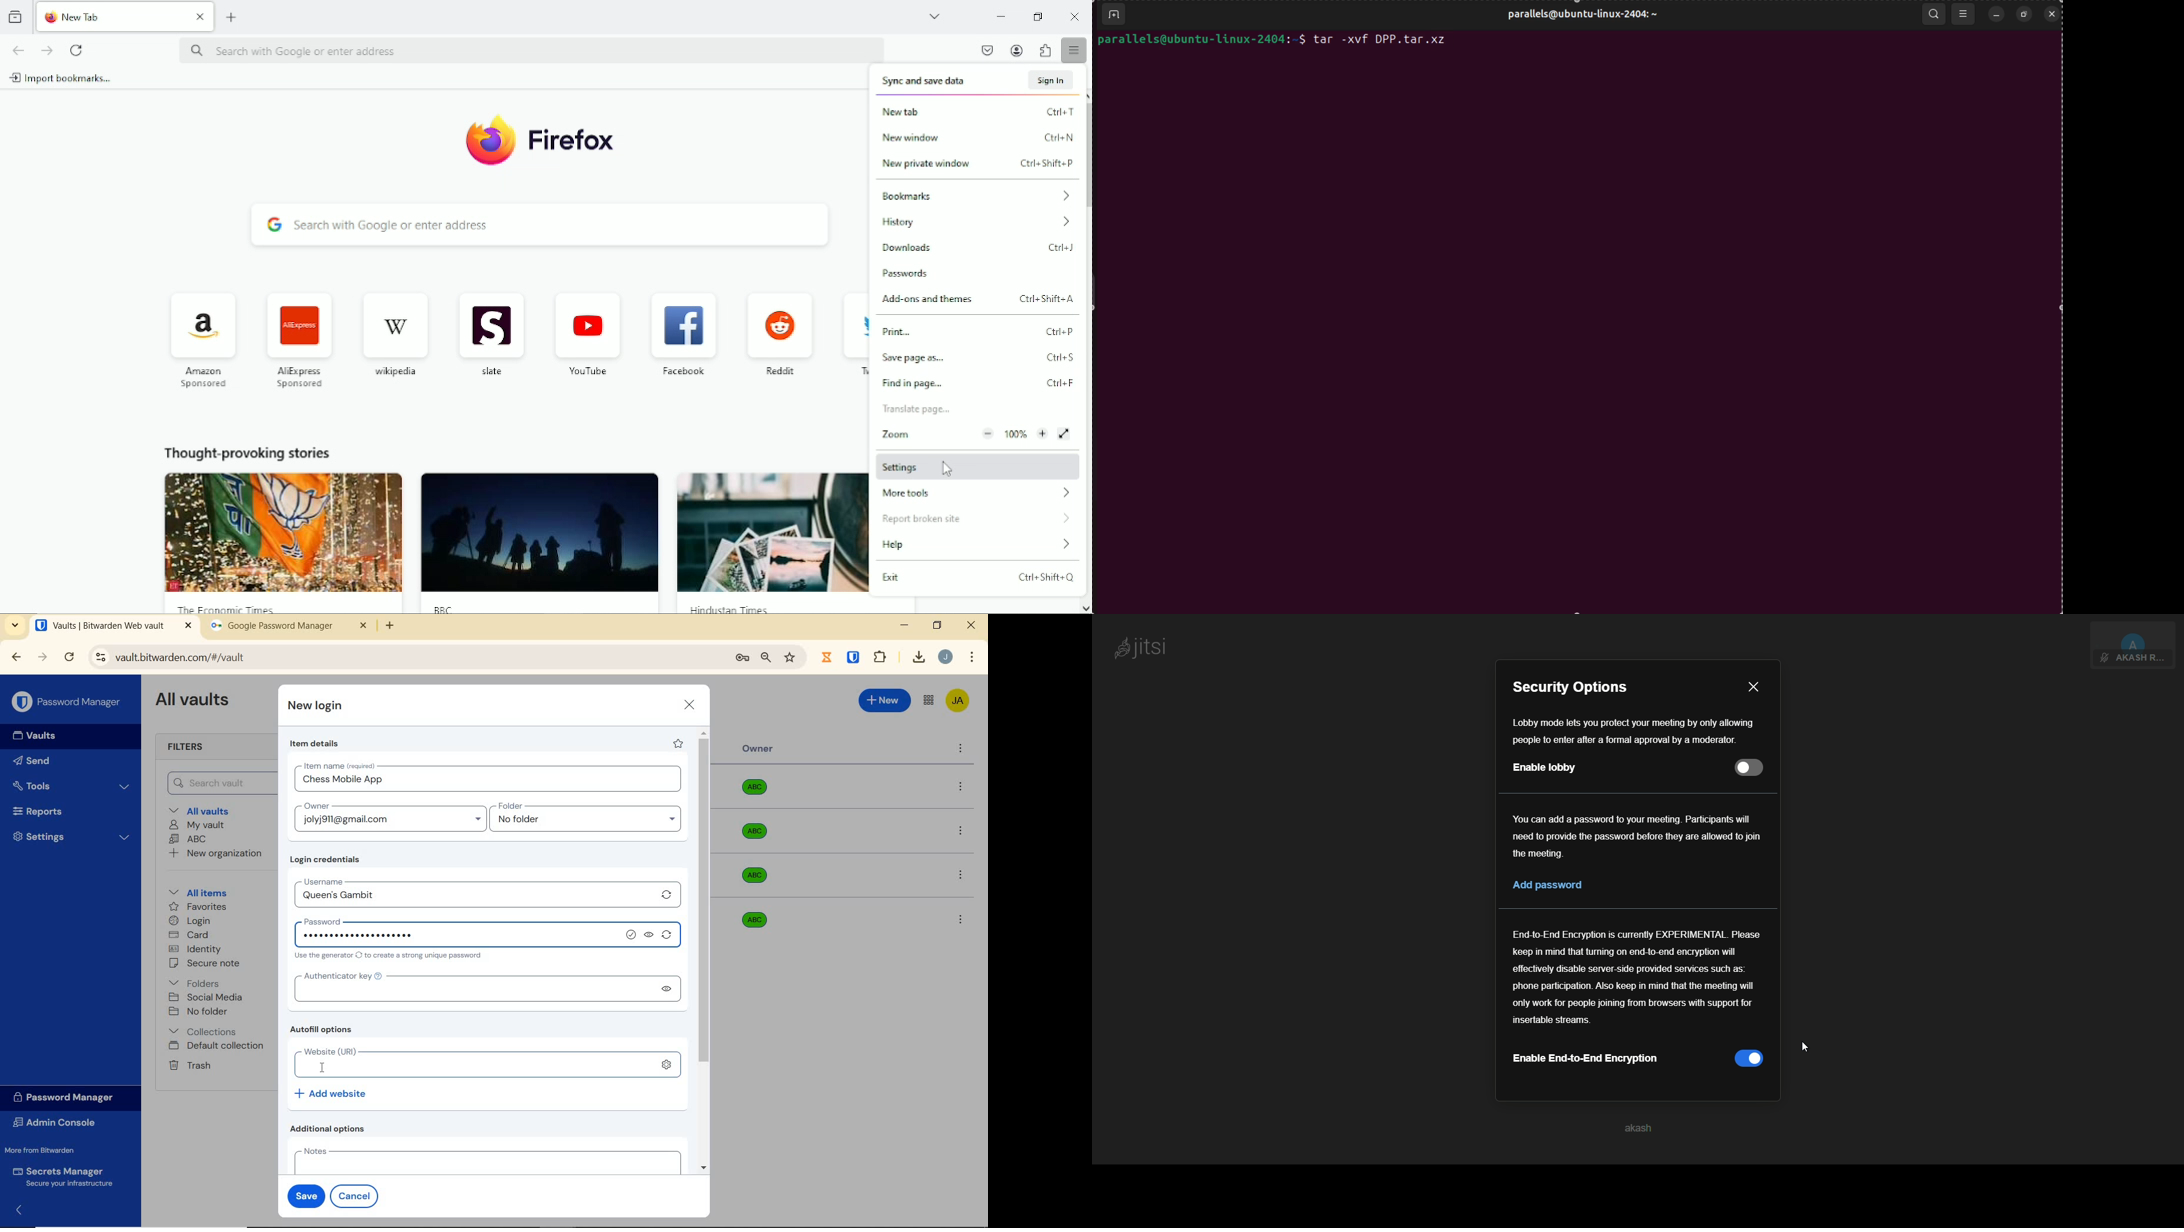  I want to click on good, so click(632, 935).